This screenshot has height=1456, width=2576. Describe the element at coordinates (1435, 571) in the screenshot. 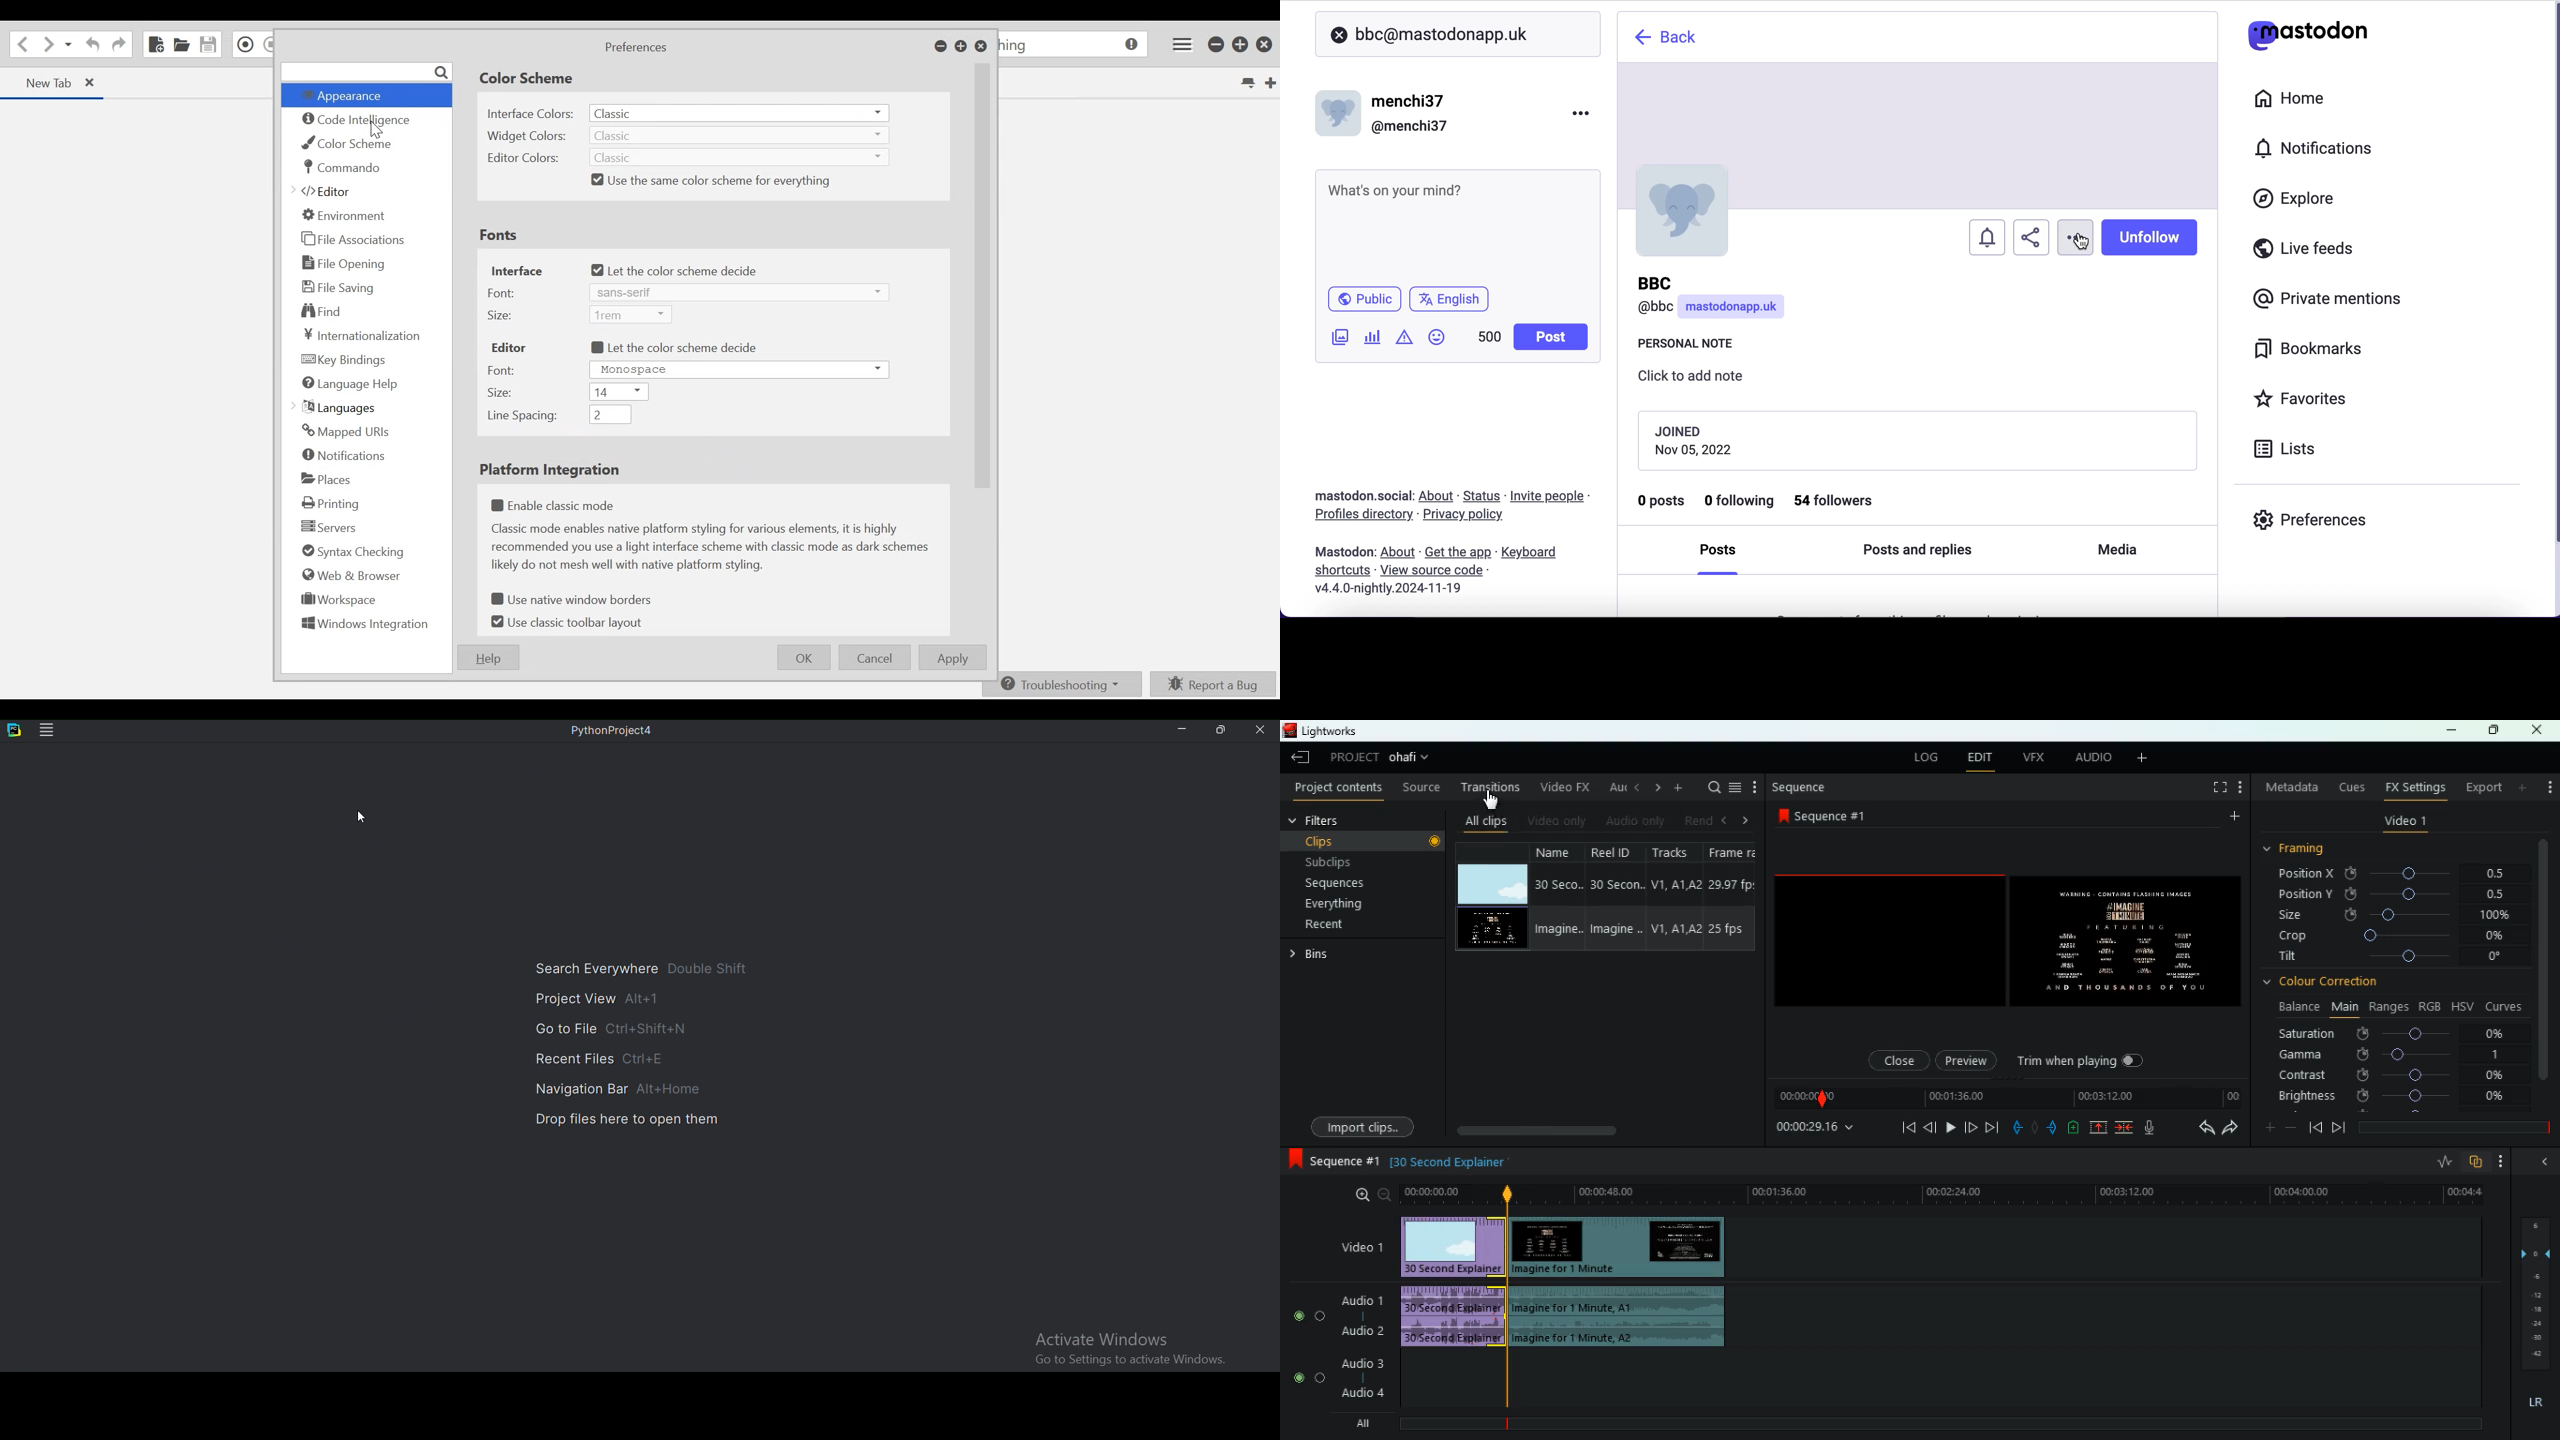

I see `view source code` at that location.